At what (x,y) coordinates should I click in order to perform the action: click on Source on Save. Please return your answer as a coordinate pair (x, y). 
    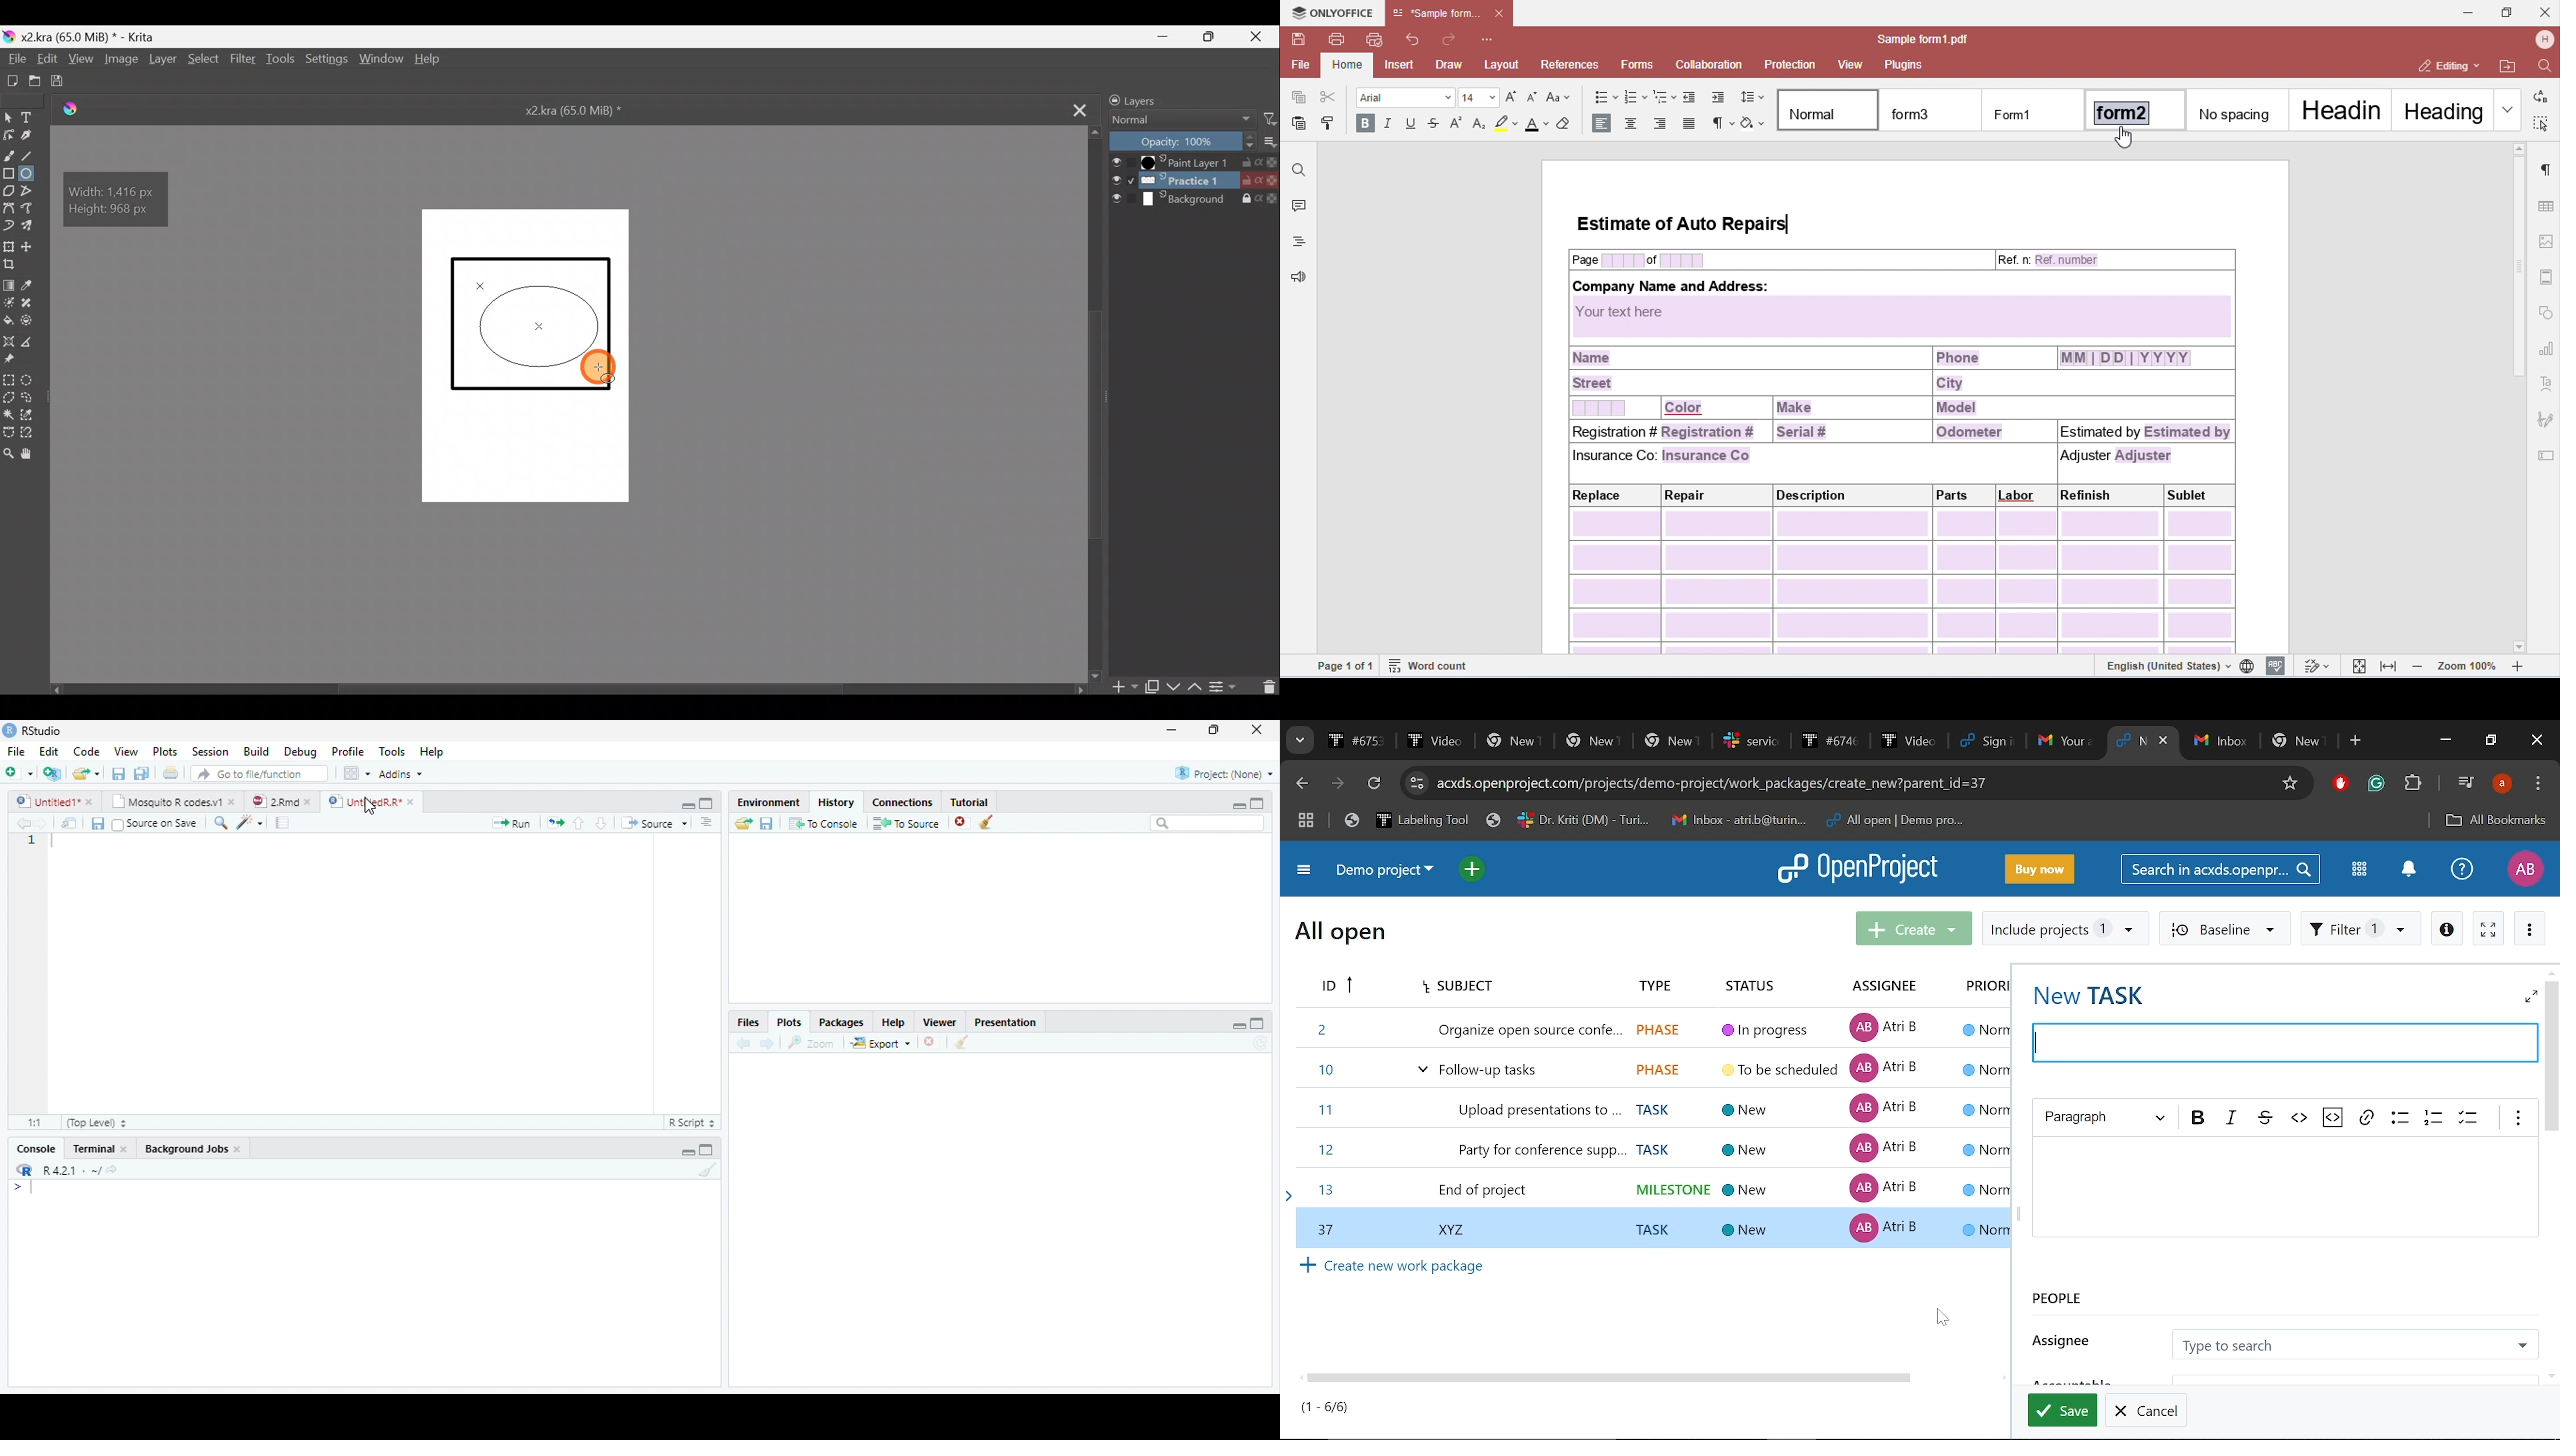
    Looking at the image, I should click on (156, 823).